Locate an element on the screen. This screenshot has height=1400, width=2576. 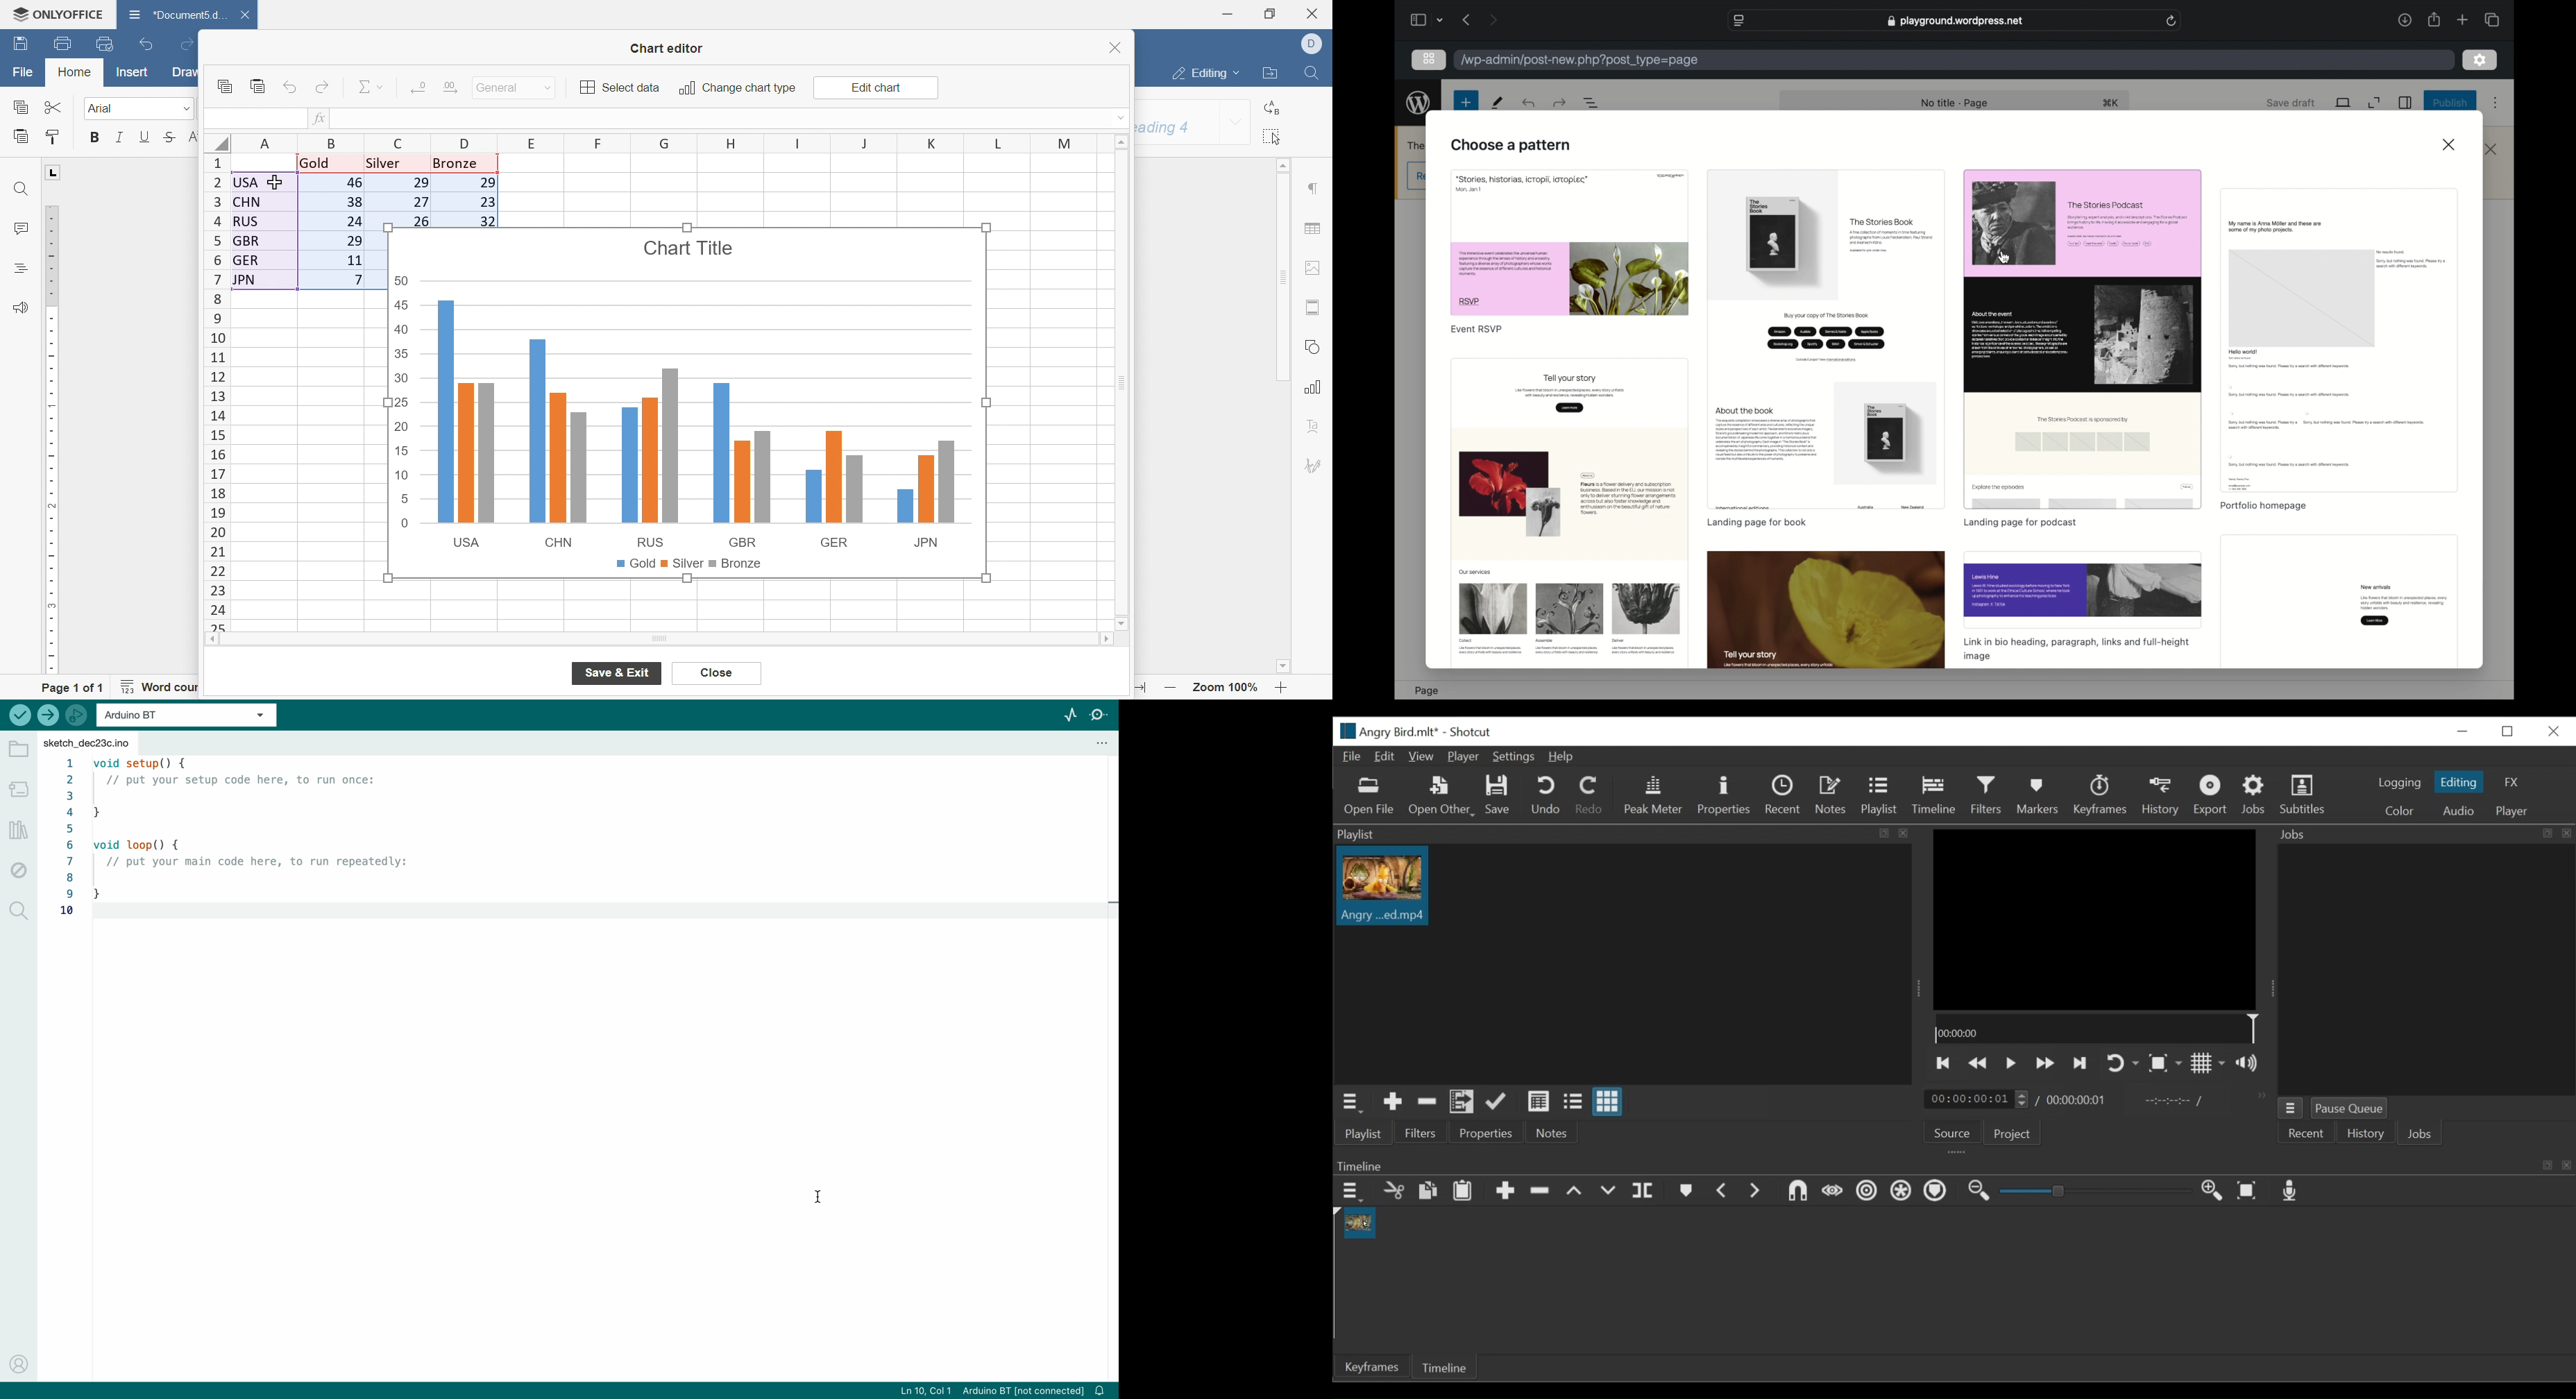
Pause Queue is located at coordinates (2351, 1108).